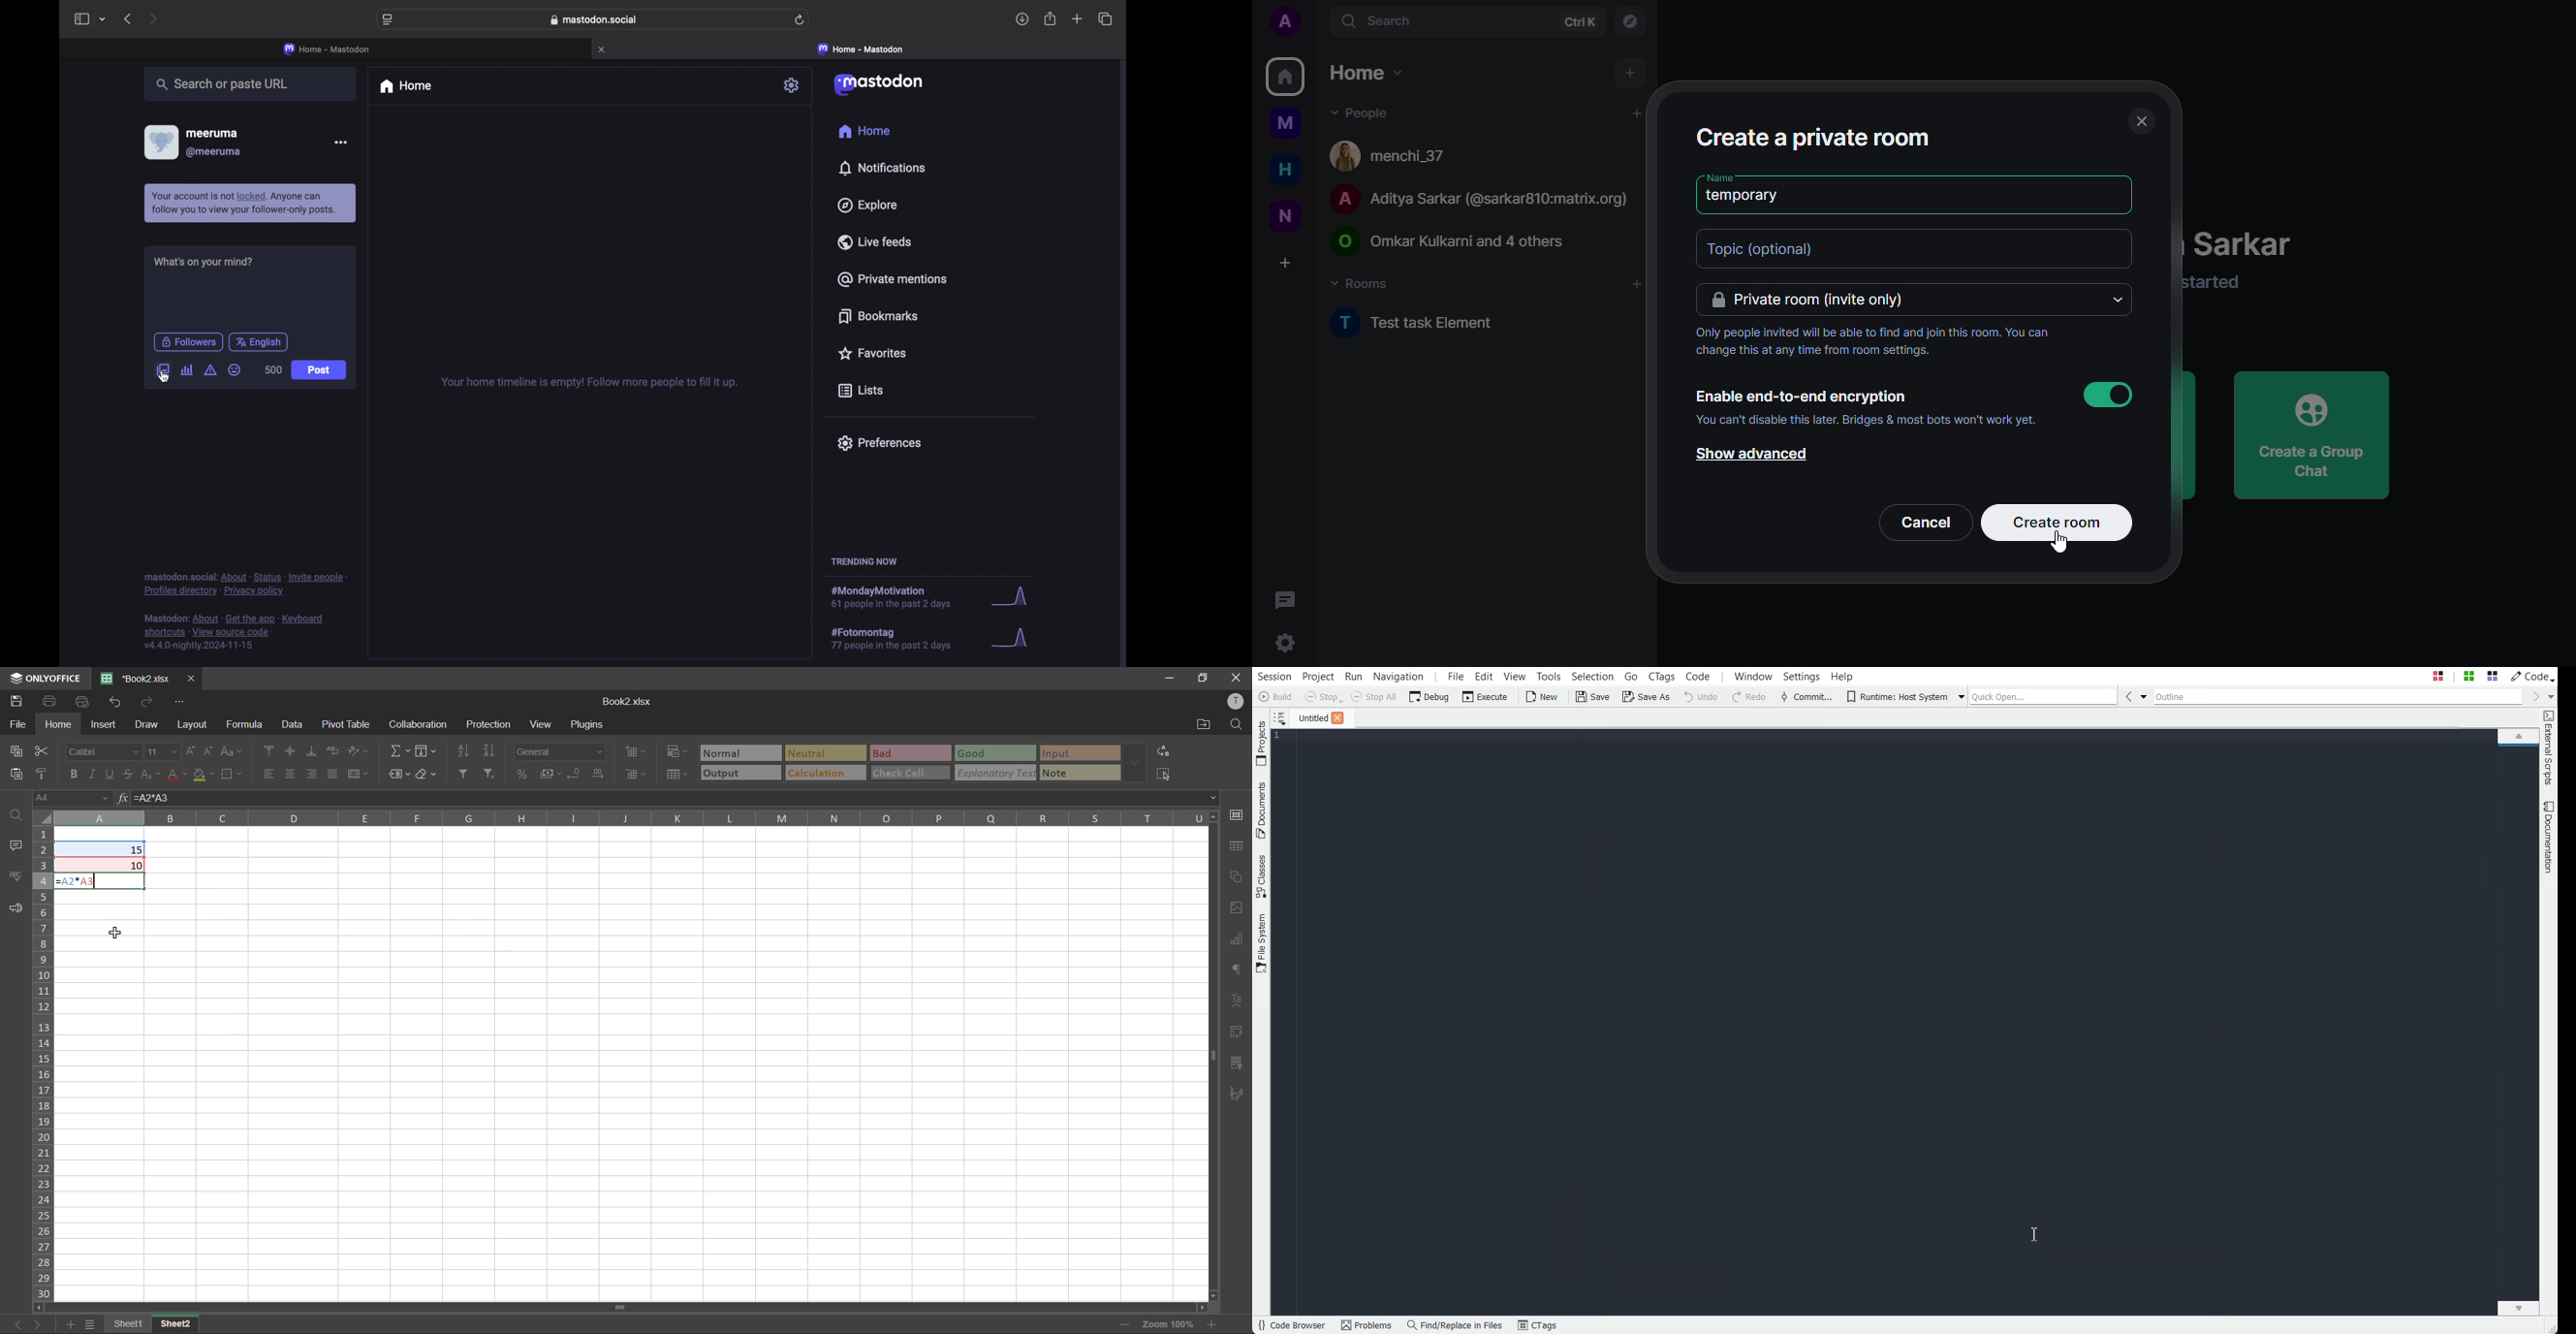  I want to click on next, so click(38, 1324).